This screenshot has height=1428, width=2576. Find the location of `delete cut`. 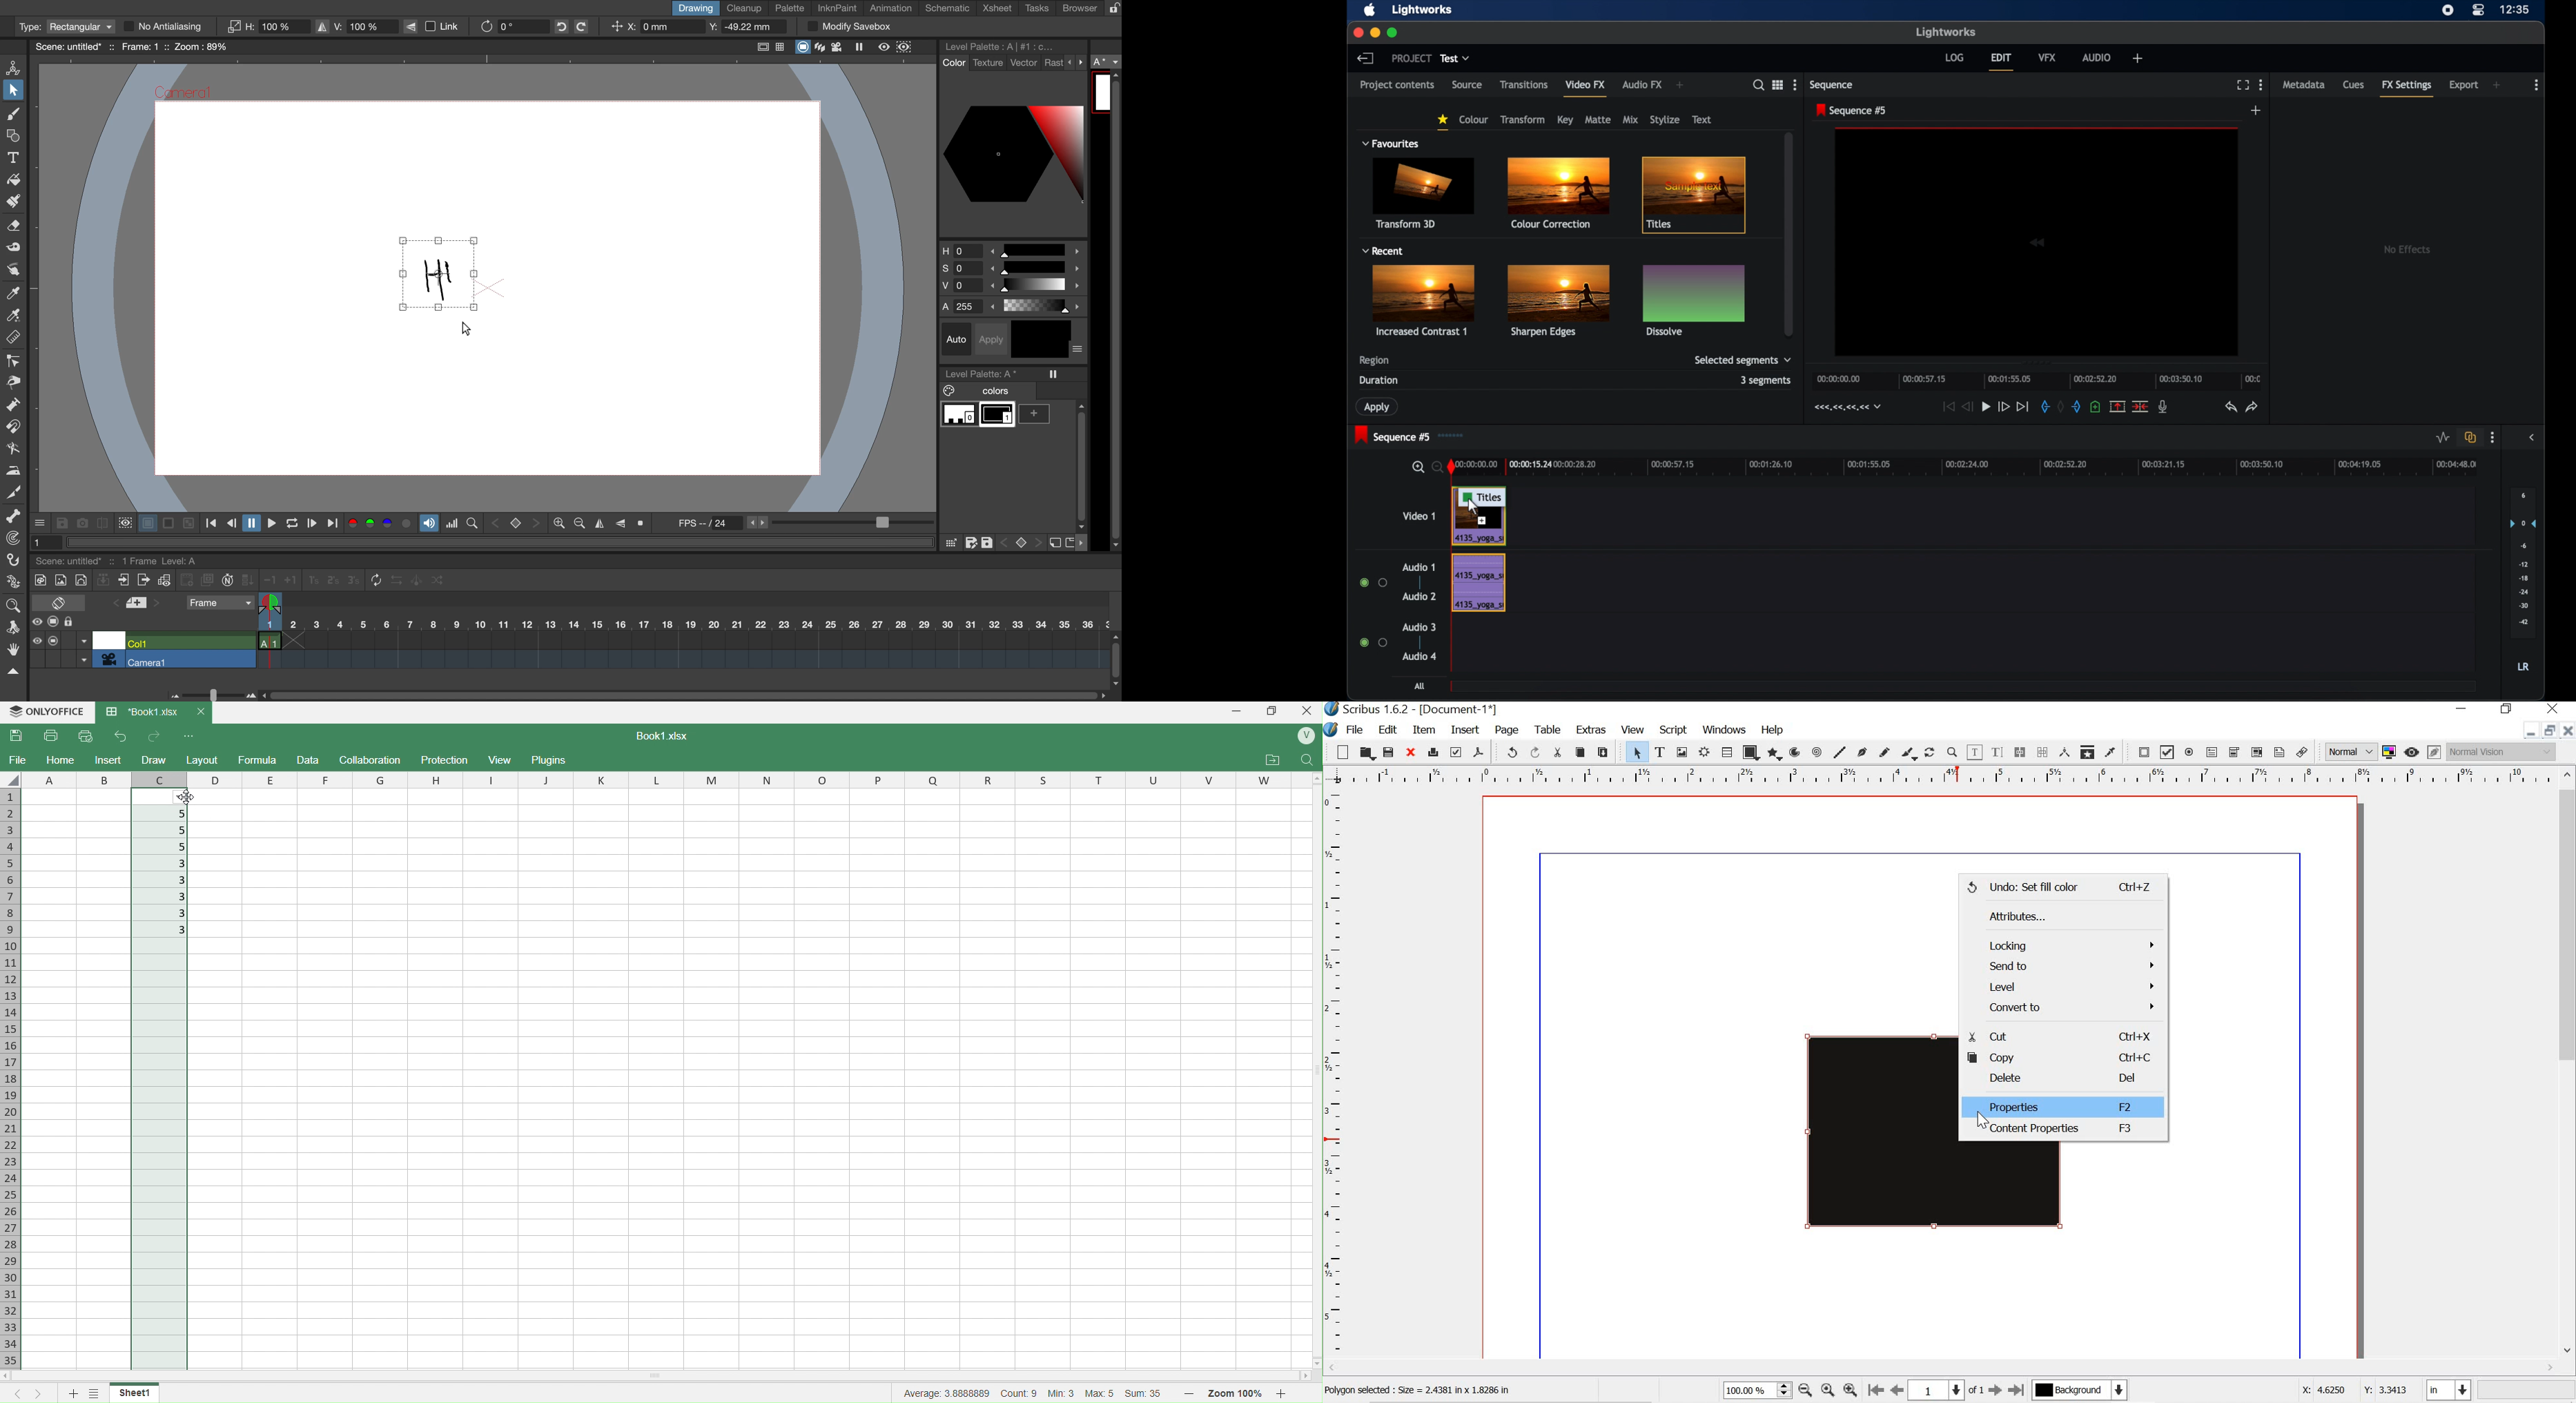

delete cut is located at coordinates (2141, 406).